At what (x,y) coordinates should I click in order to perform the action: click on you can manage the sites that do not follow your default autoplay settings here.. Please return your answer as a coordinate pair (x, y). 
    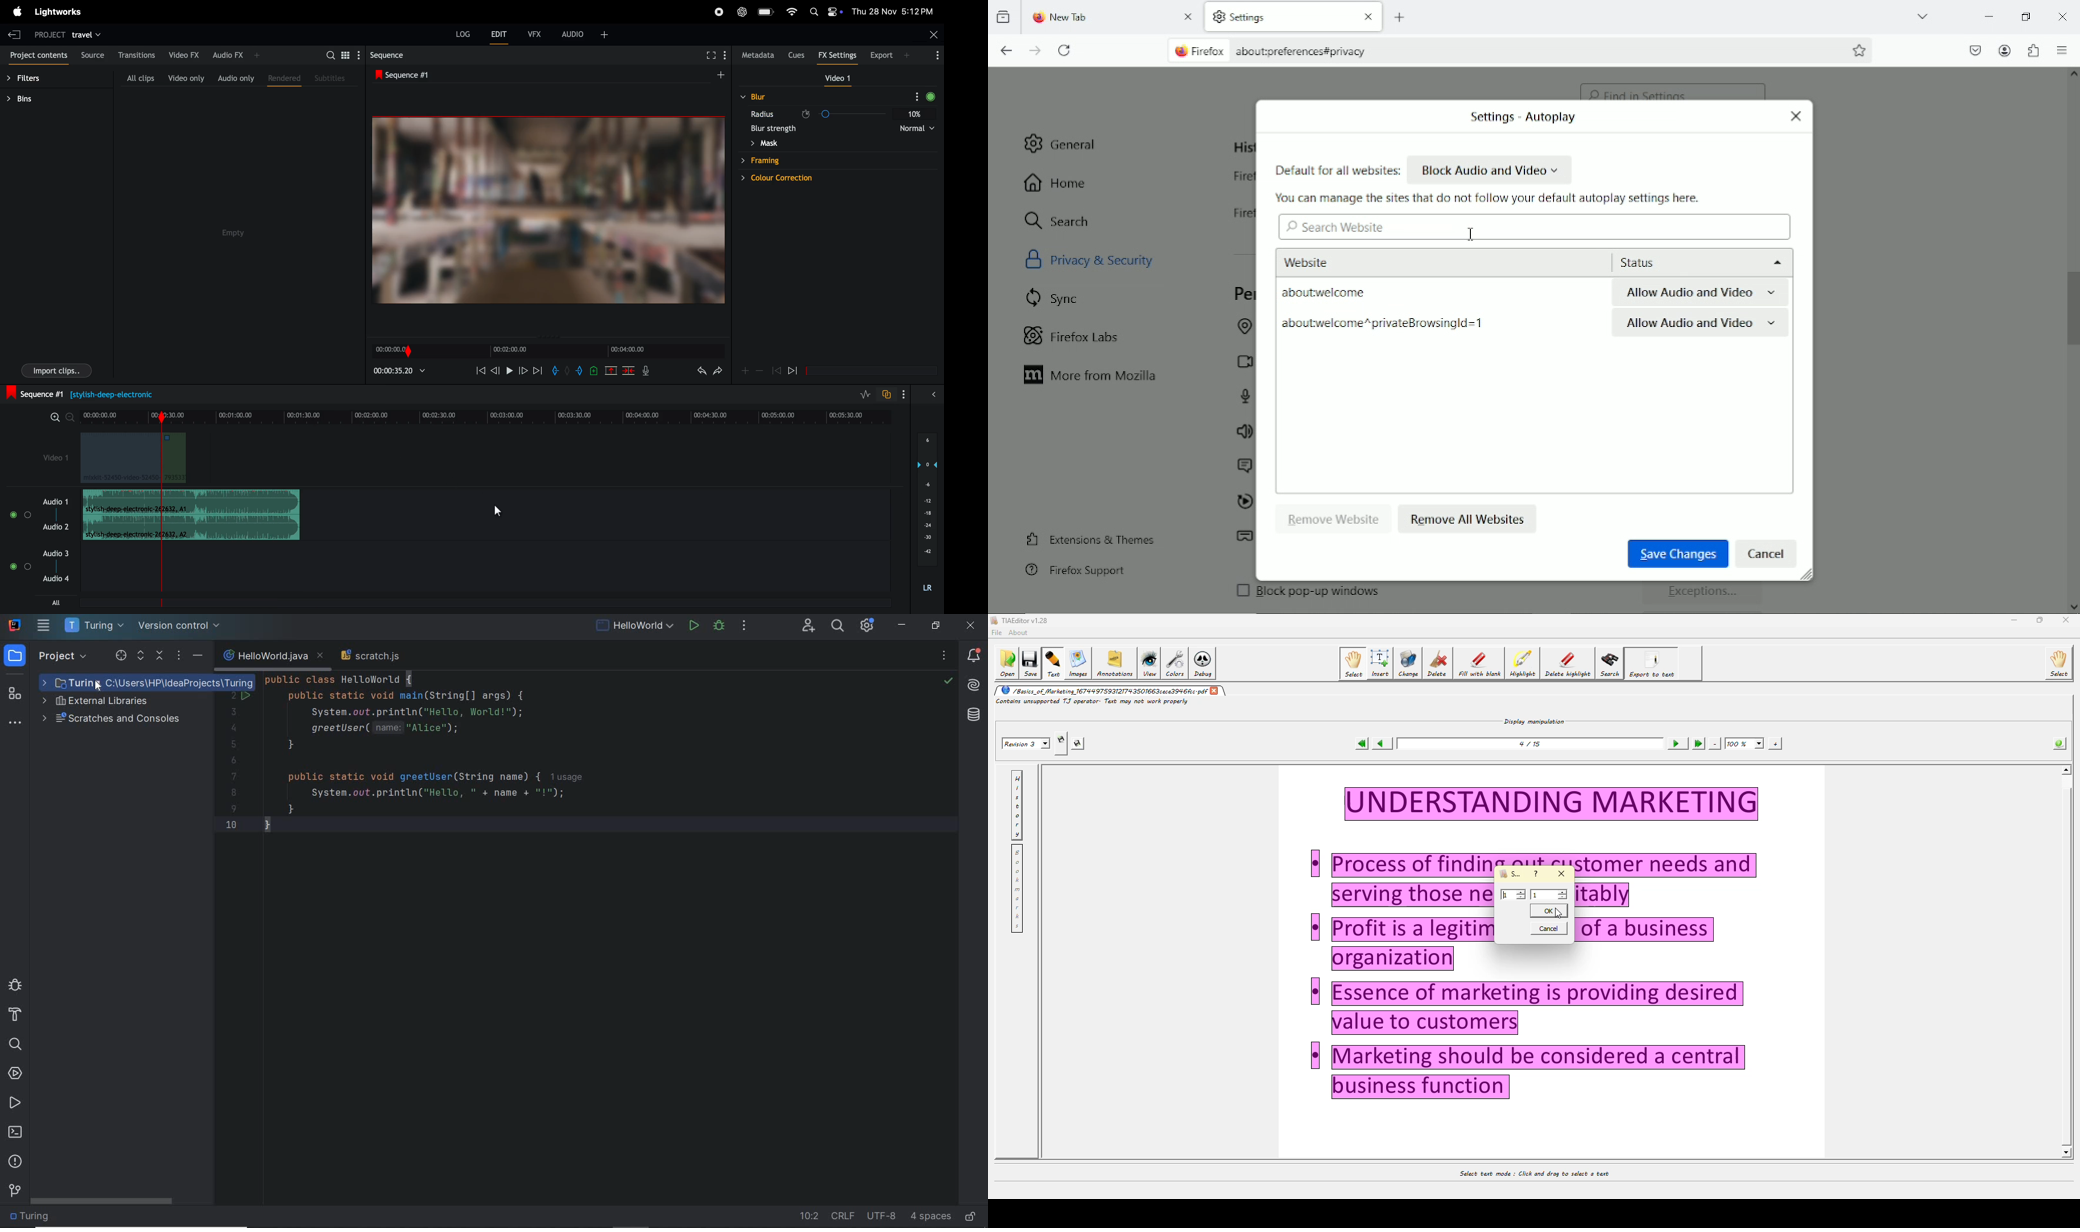
    Looking at the image, I should click on (1491, 198).